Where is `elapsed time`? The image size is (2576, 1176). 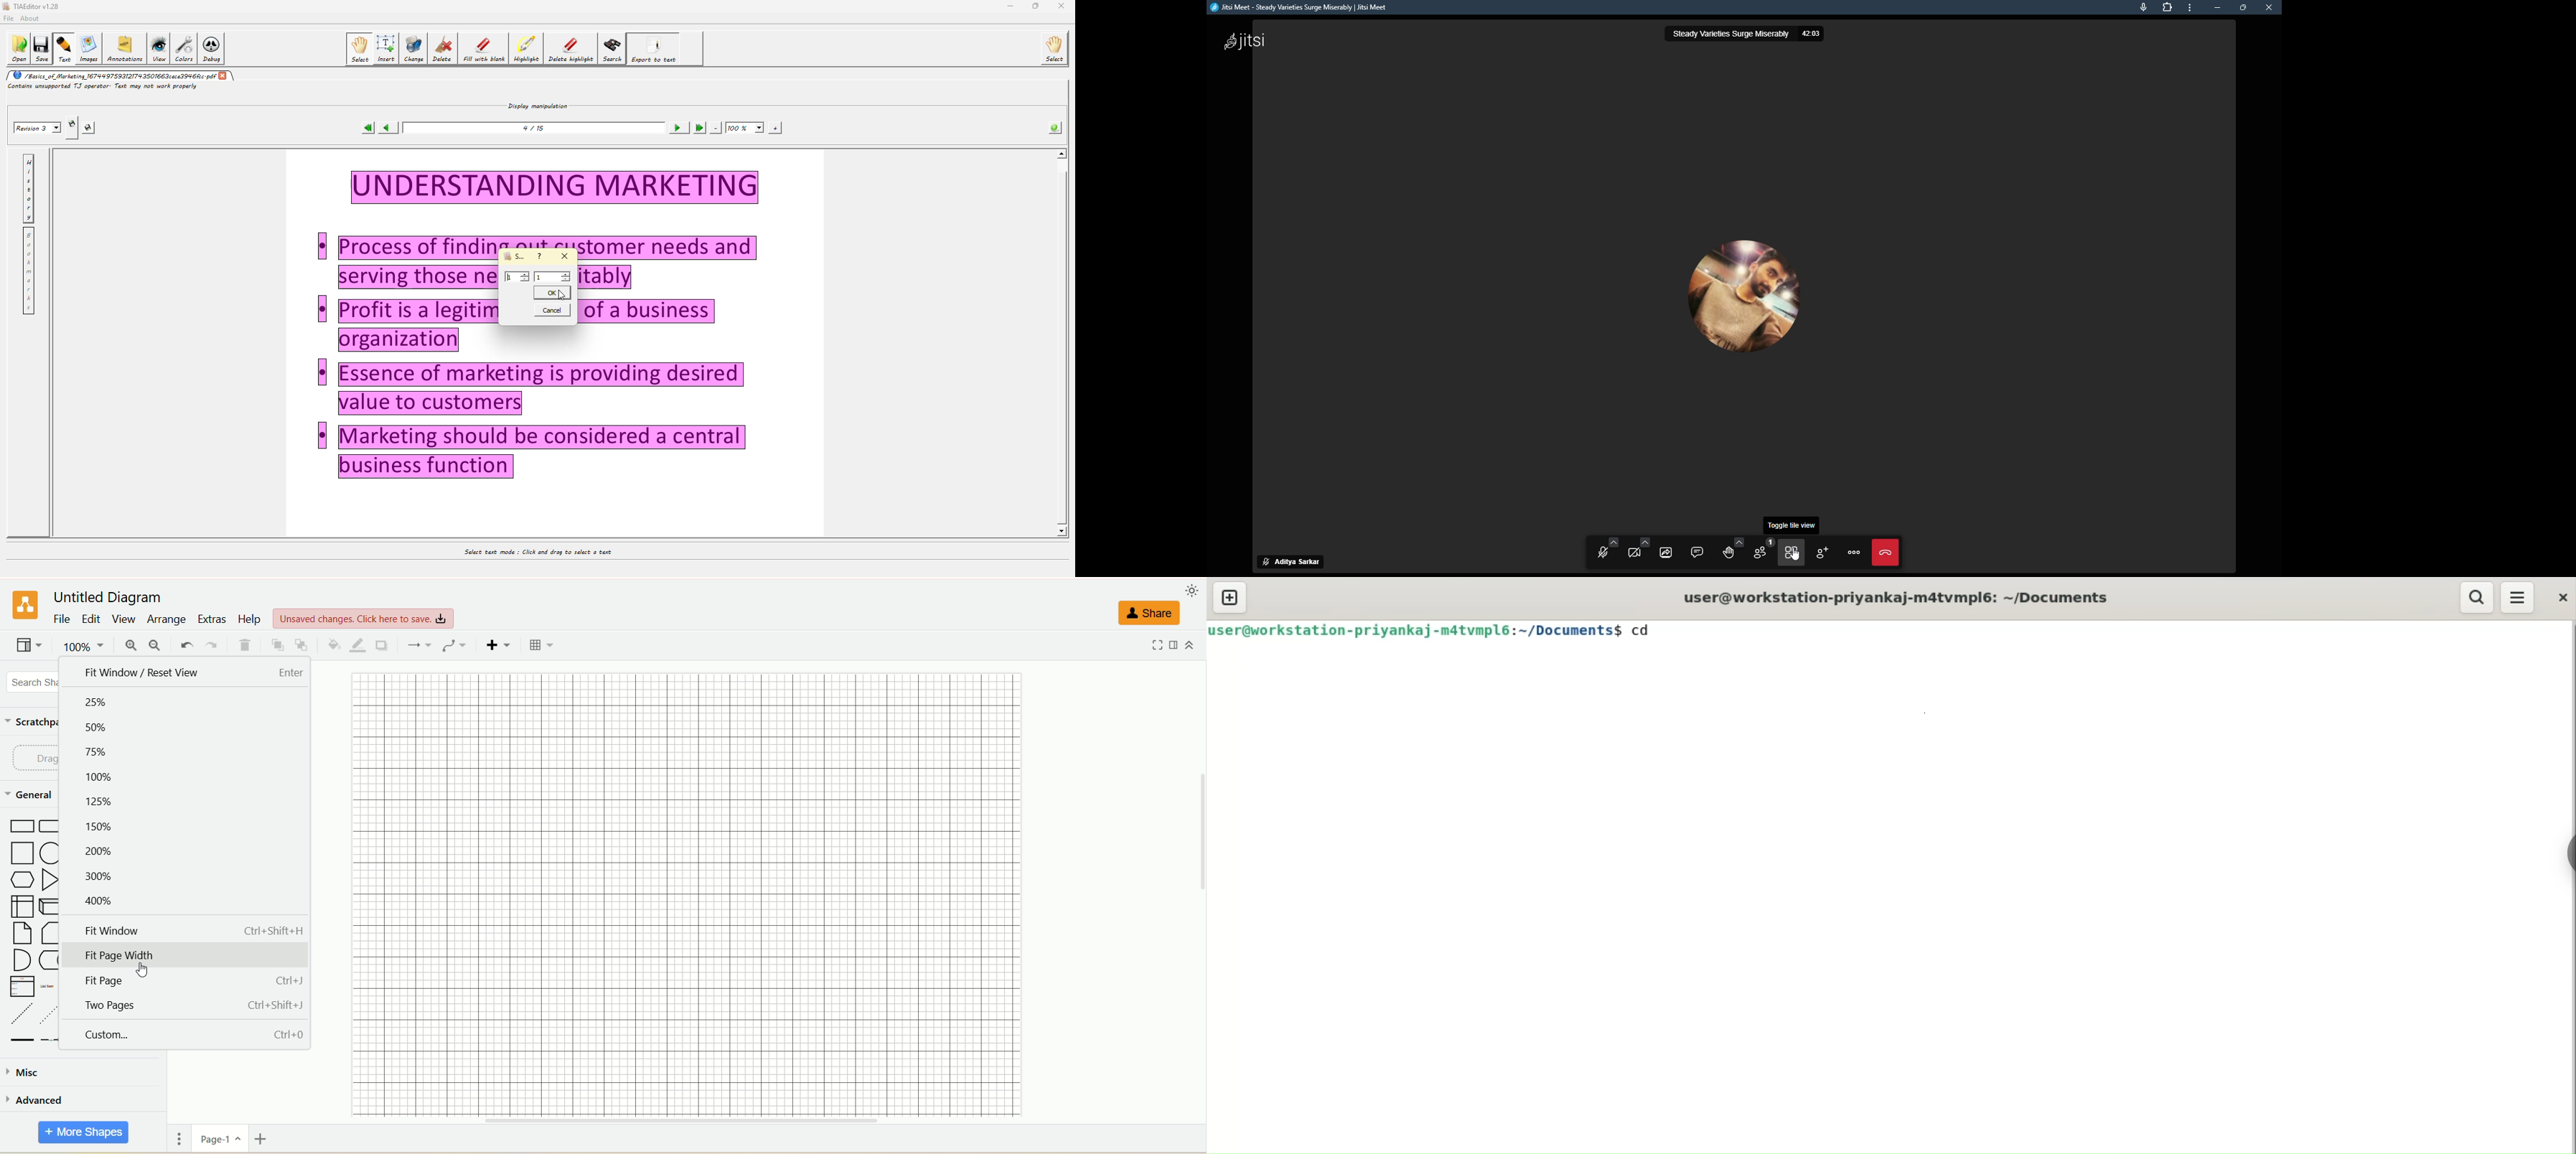
elapsed time is located at coordinates (1816, 34).